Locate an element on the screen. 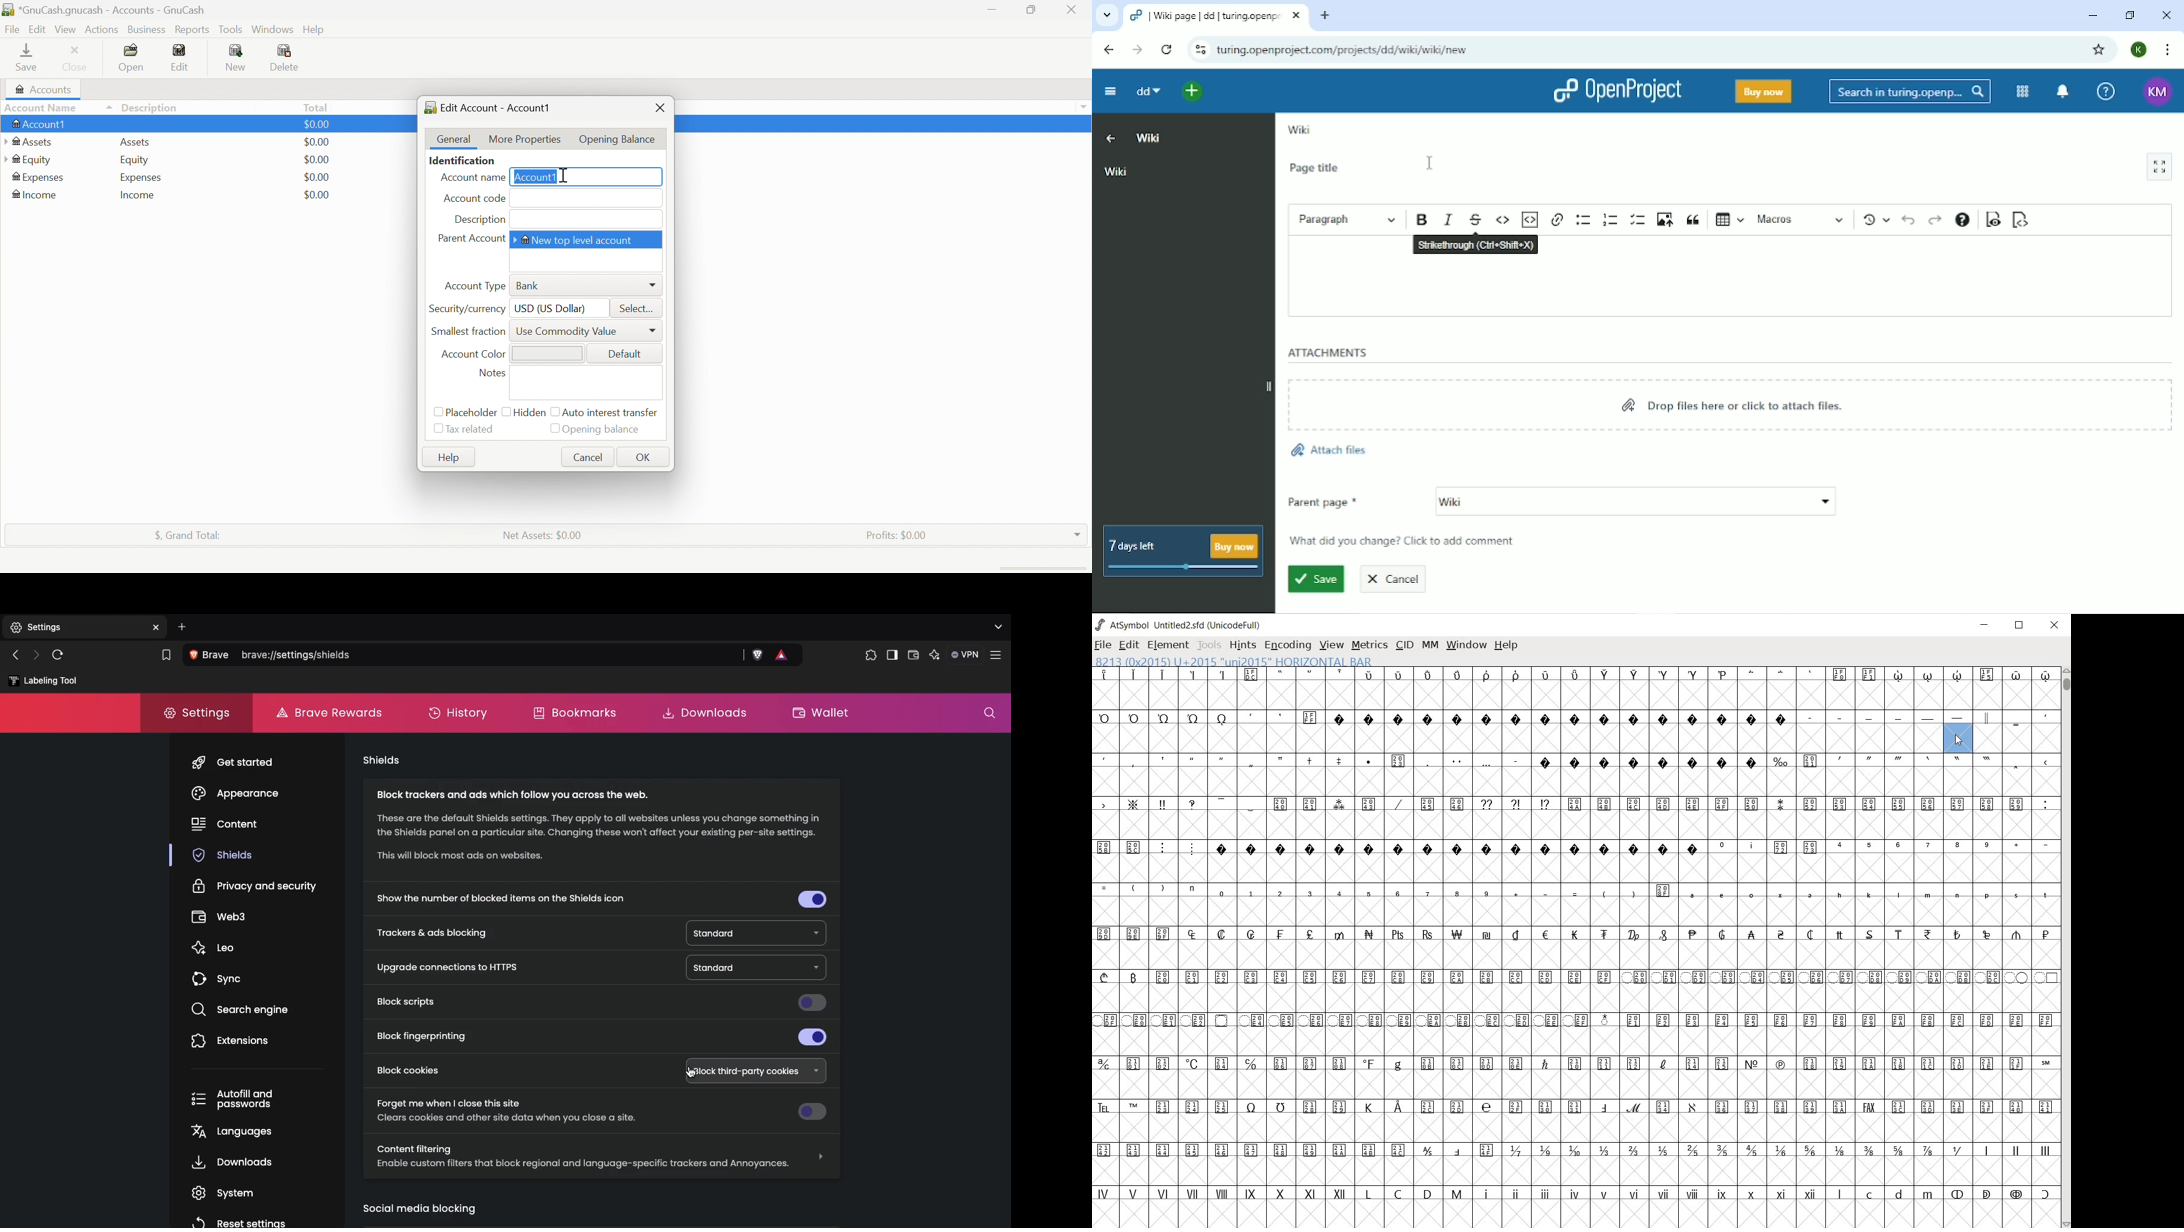 This screenshot has height=1232, width=2184. New is located at coordinates (237, 58).